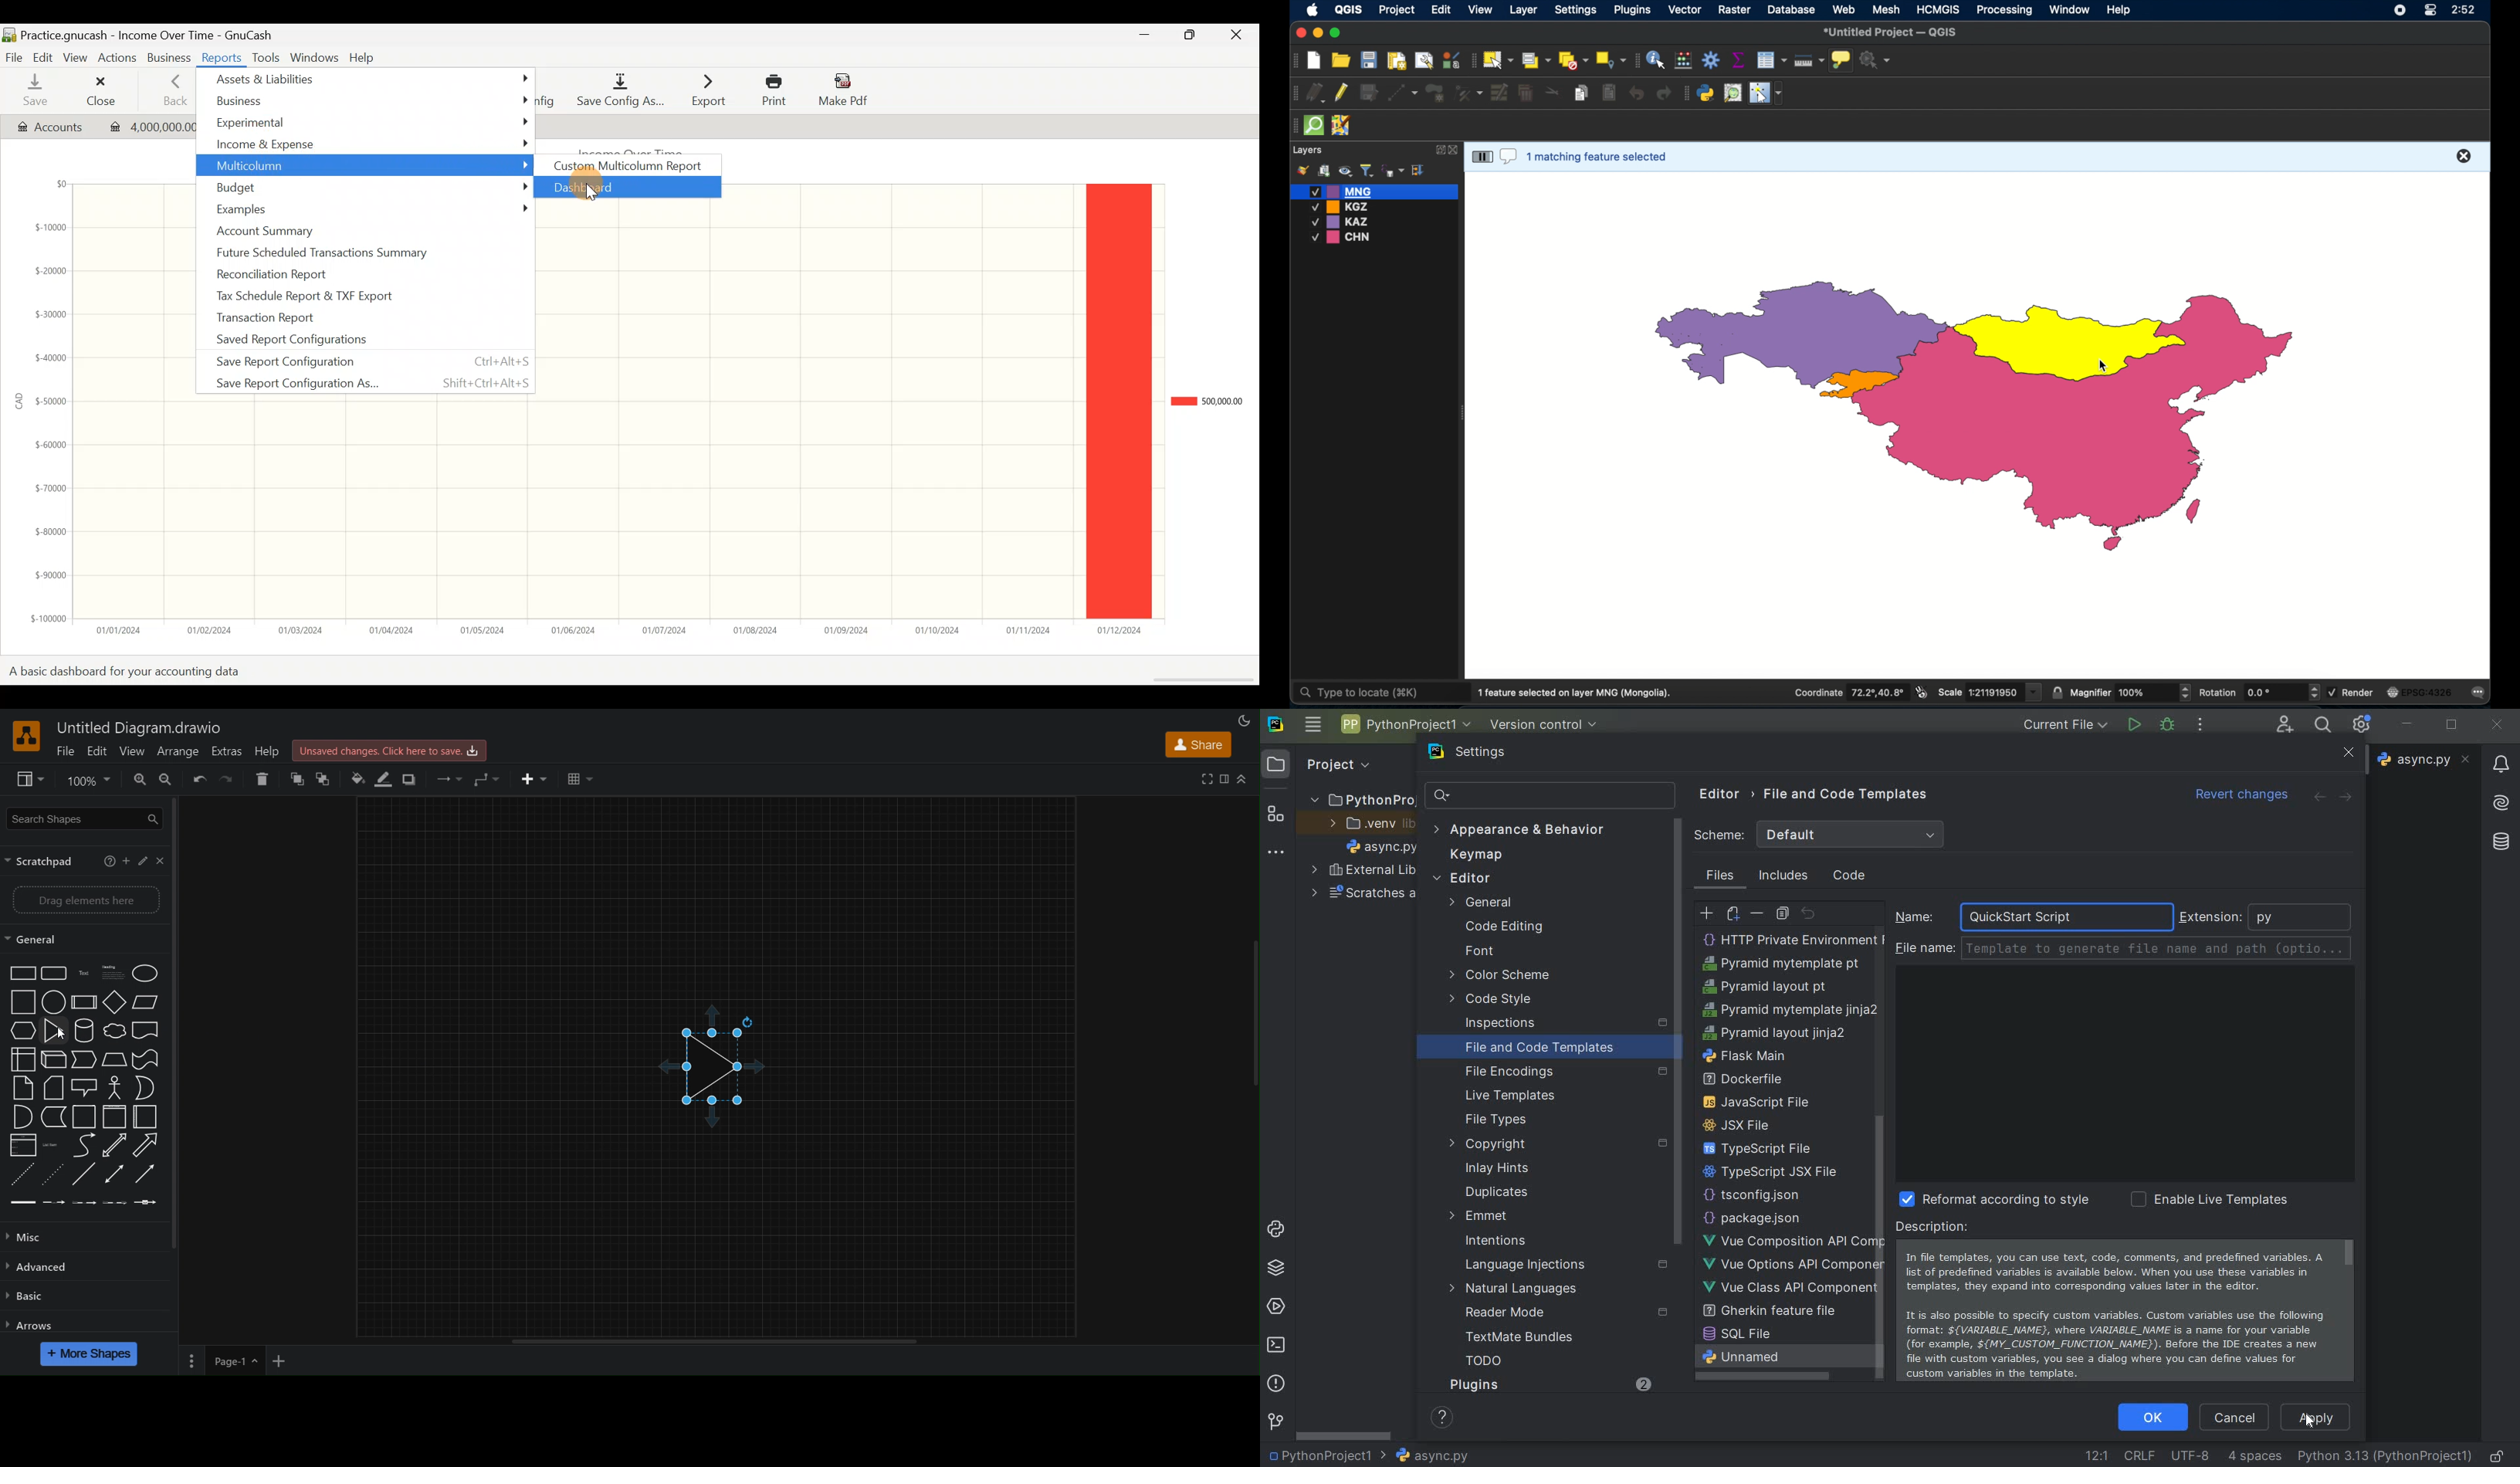 This screenshot has width=2520, height=1484. Describe the element at coordinates (2237, 796) in the screenshot. I see `revert changes` at that location.